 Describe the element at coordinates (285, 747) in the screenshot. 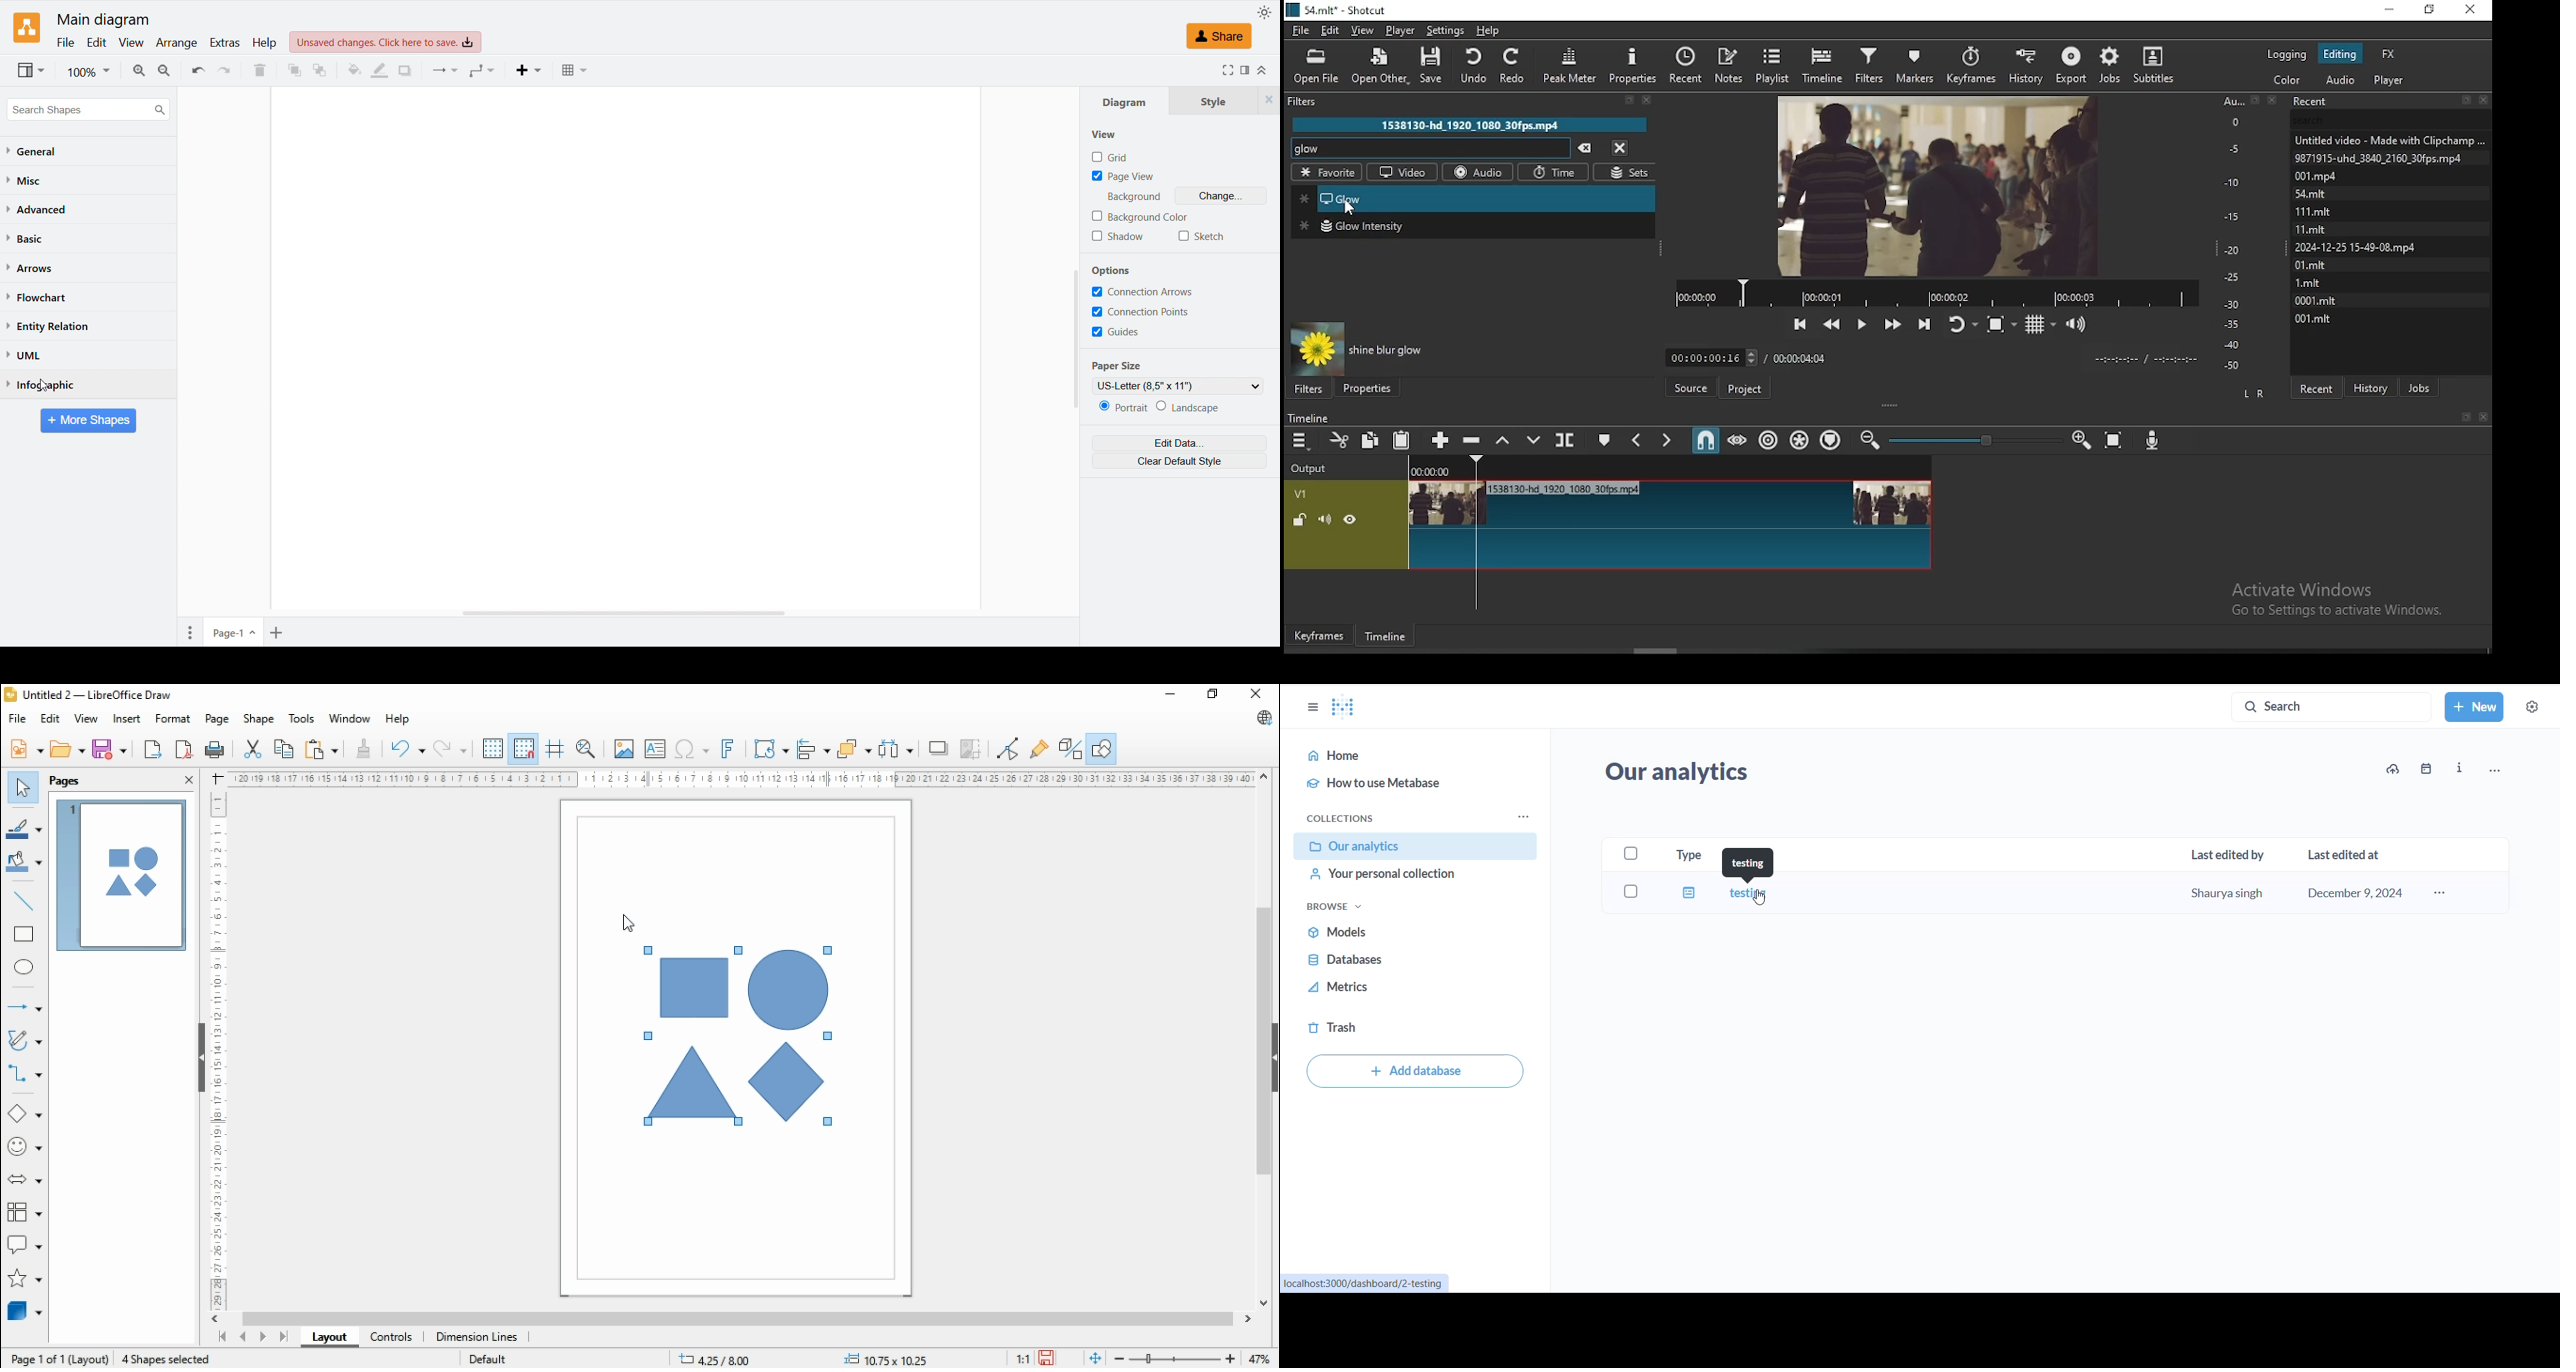

I see `copy` at that location.